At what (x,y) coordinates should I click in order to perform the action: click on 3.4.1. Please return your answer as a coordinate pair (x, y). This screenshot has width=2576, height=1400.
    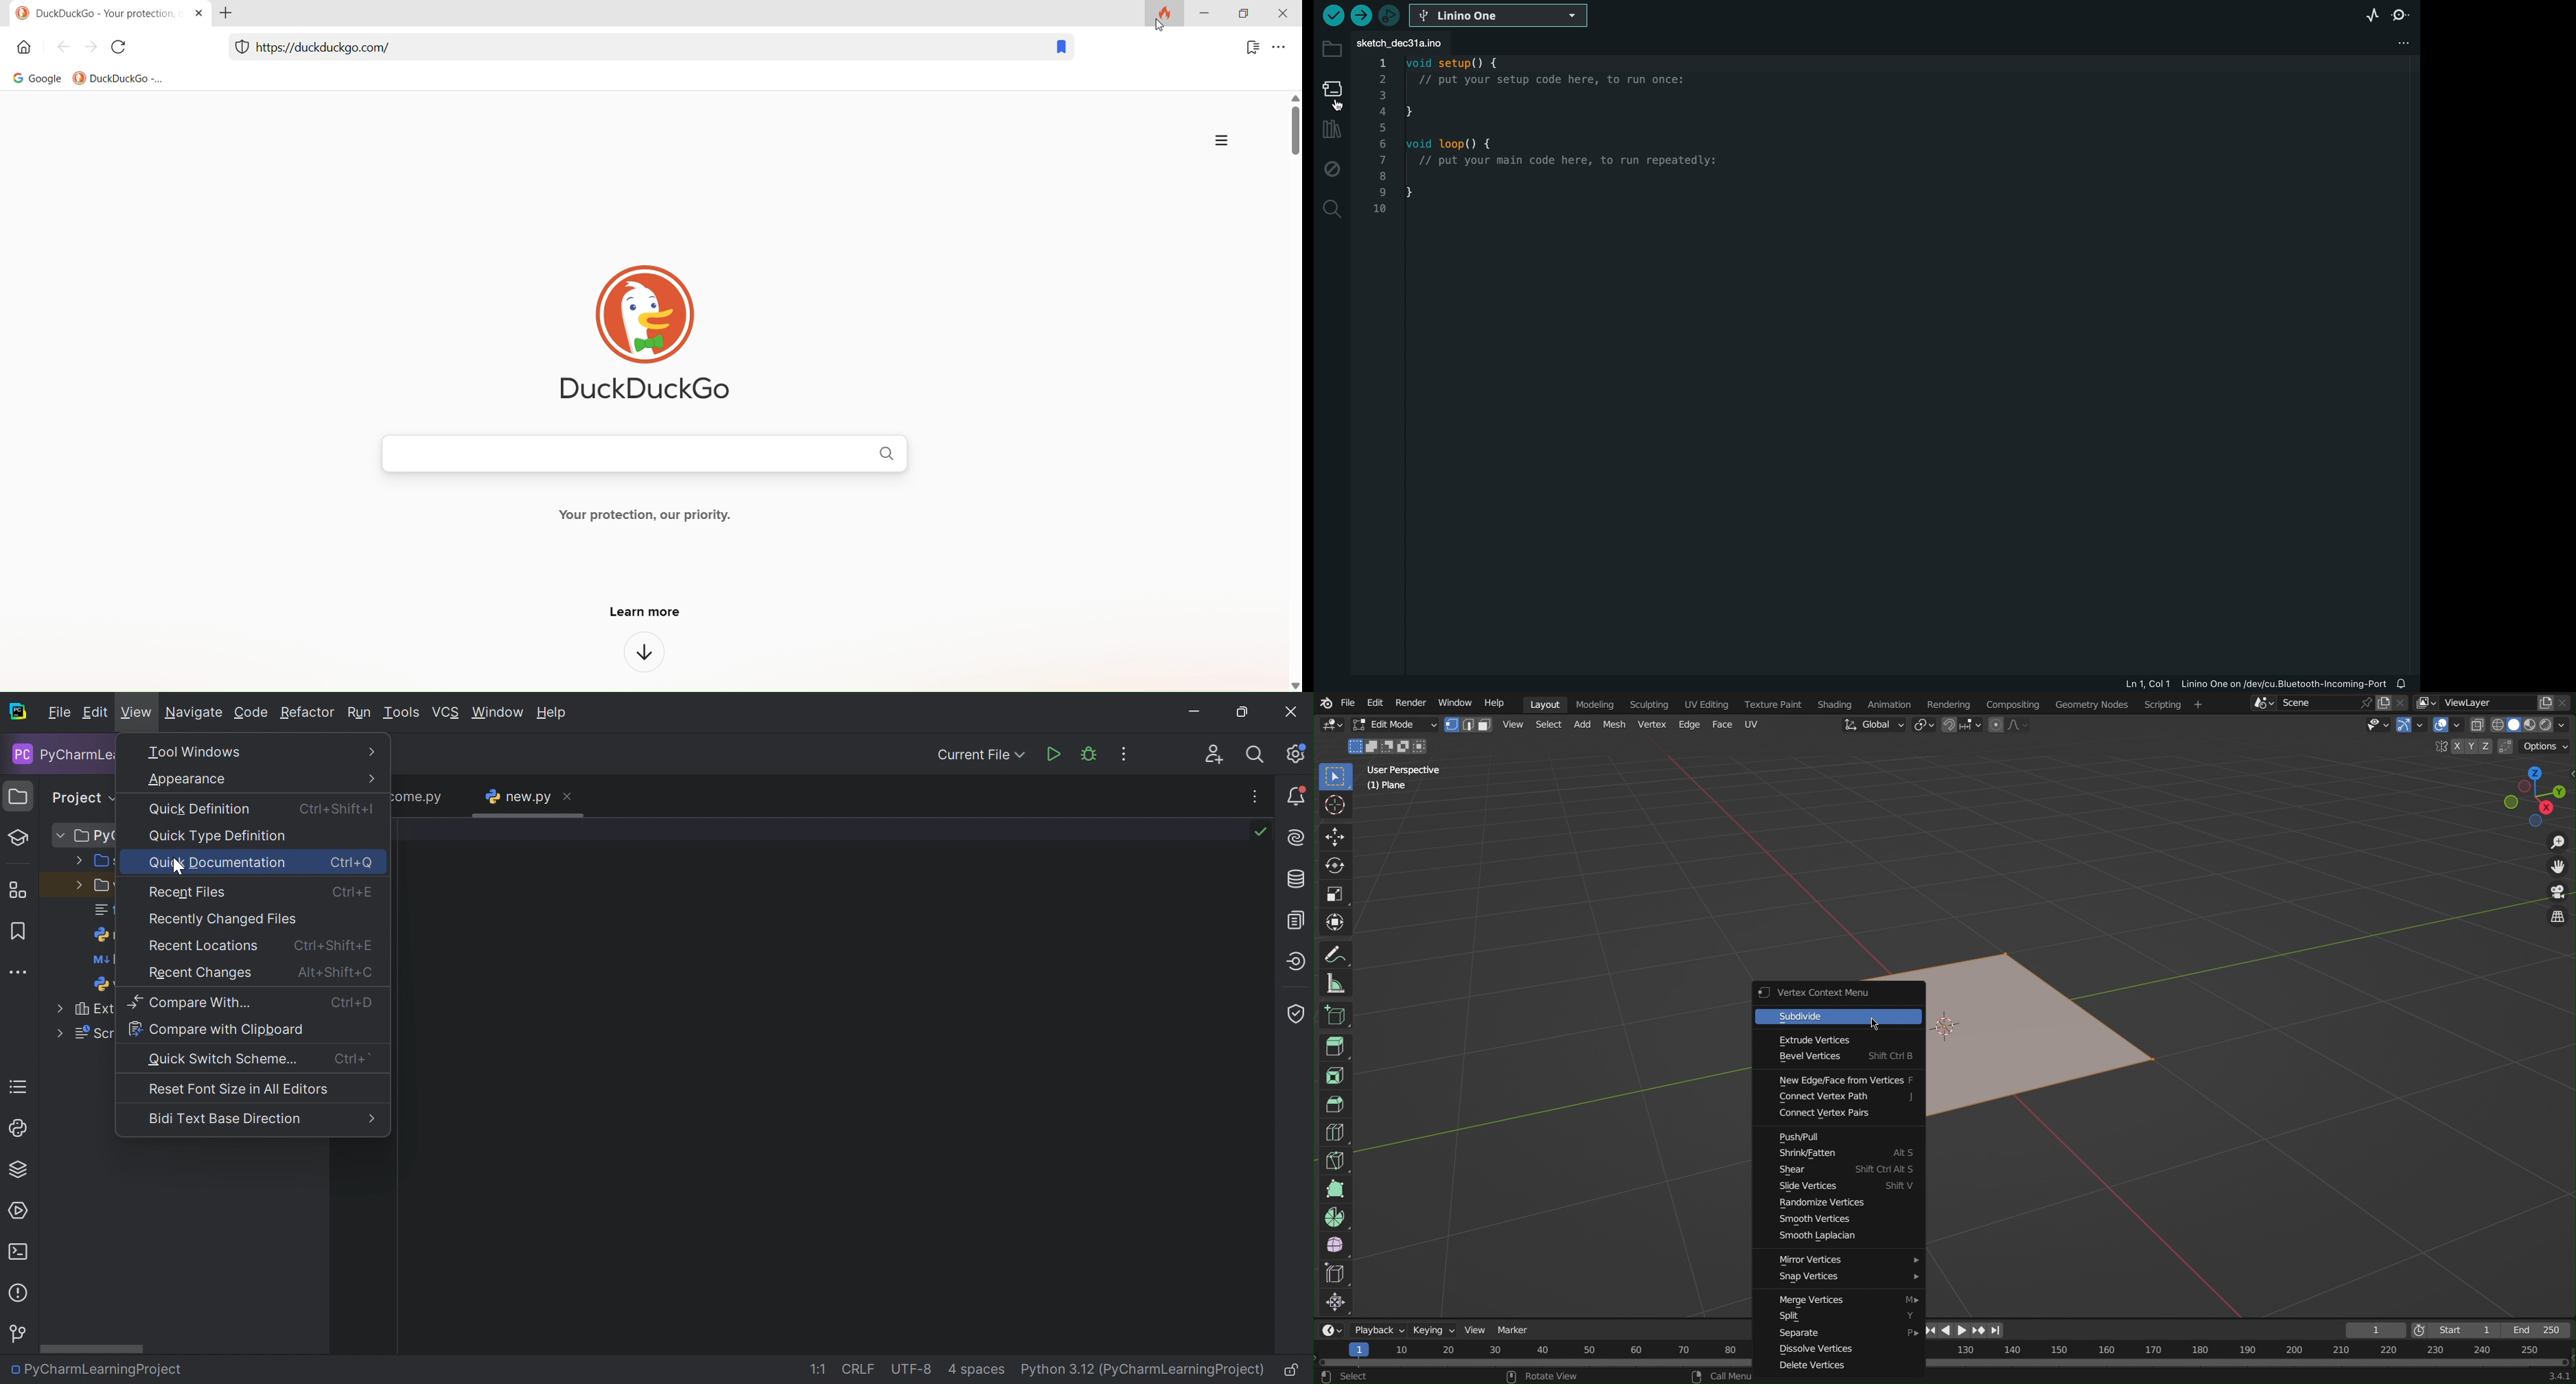
    Looking at the image, I should click on (2551, 1376).